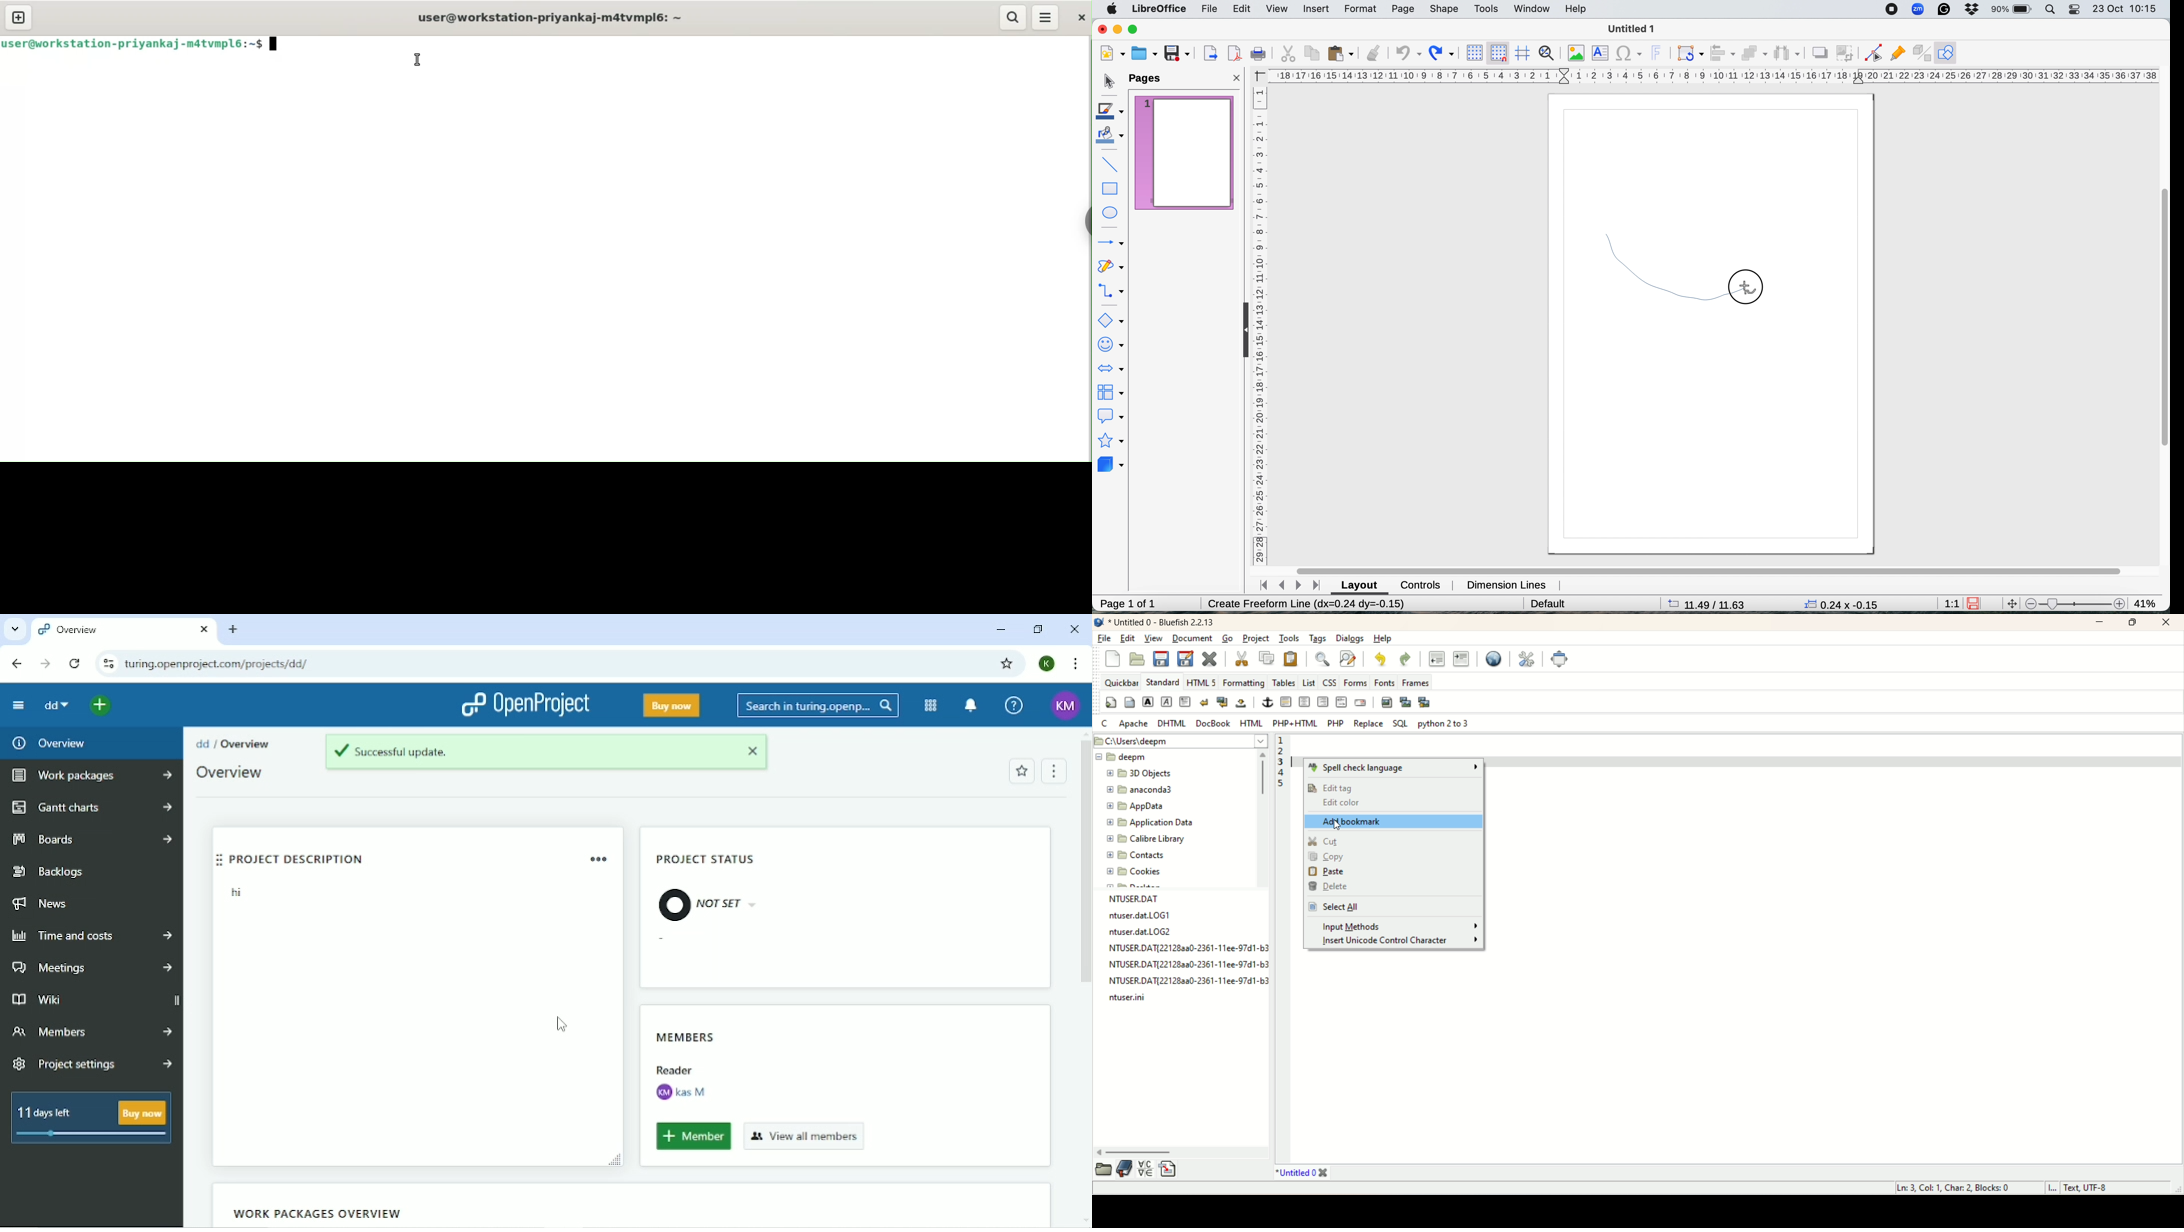 Image resolution: width=2184 pixels, height=1232 pixels. I want to click on connectors, so click(1112, 291).